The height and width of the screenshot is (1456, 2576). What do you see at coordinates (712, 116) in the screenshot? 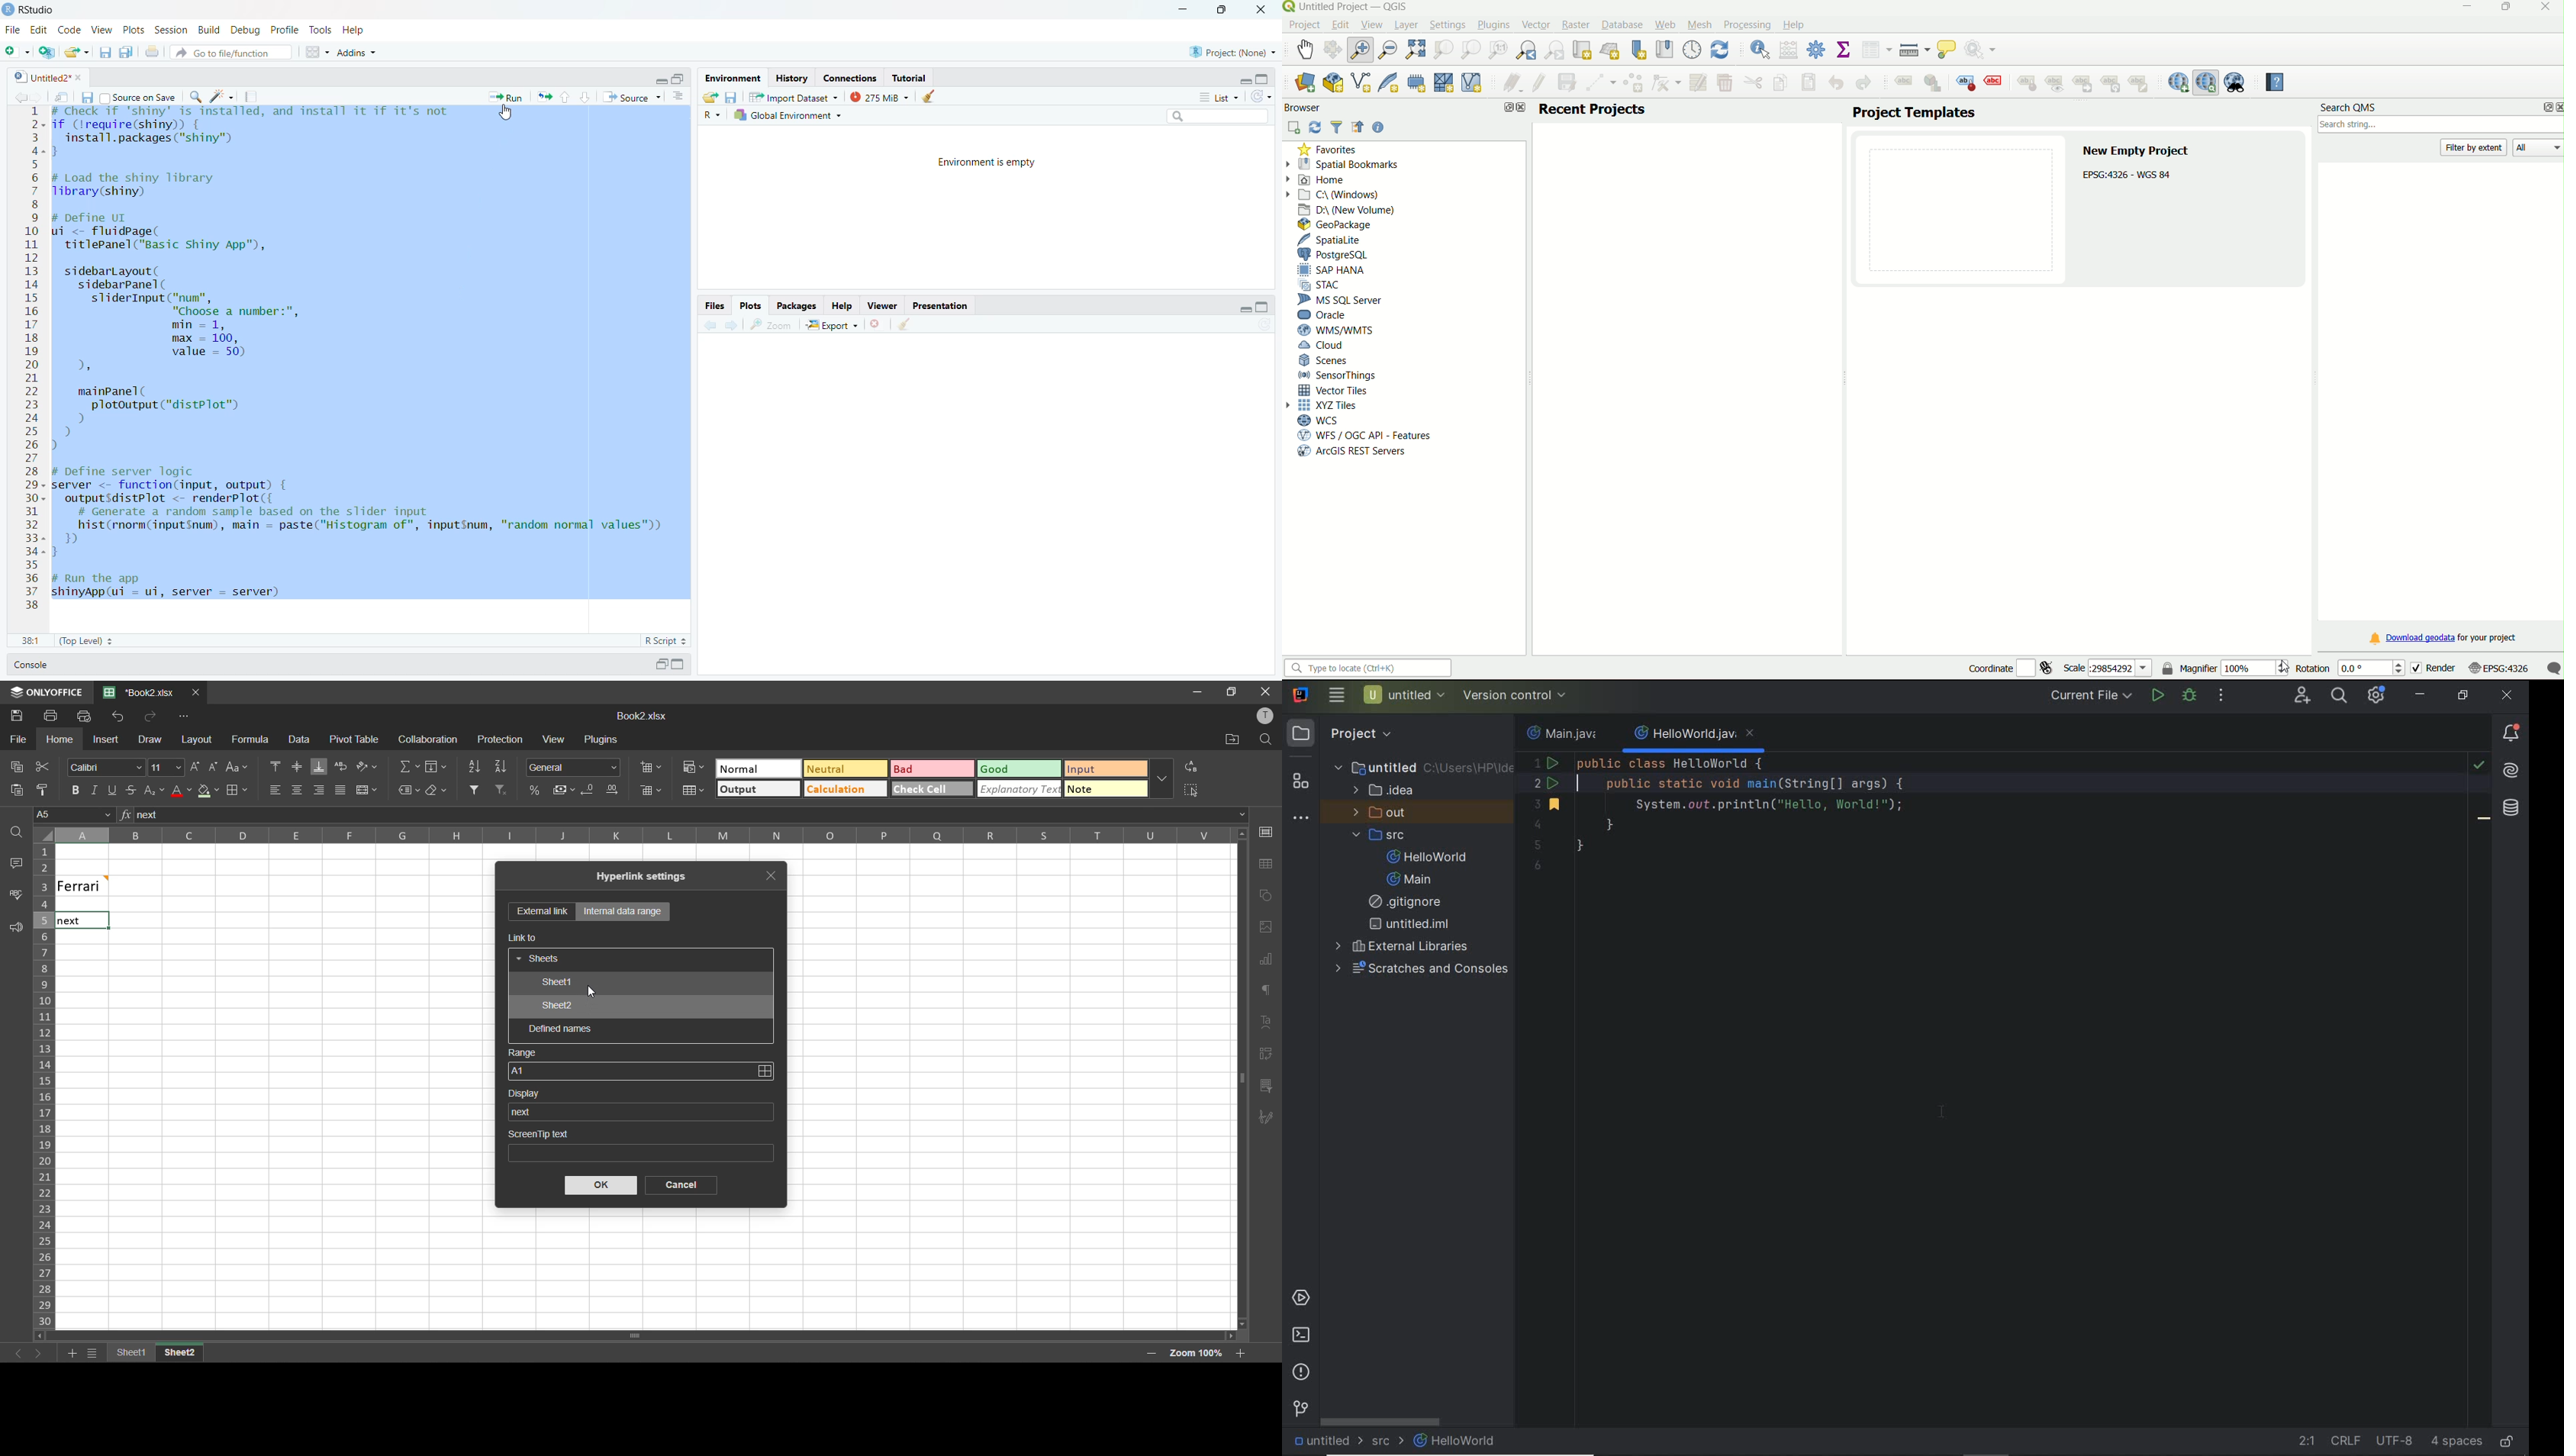
I see `R` at bounding box center [712, 116].